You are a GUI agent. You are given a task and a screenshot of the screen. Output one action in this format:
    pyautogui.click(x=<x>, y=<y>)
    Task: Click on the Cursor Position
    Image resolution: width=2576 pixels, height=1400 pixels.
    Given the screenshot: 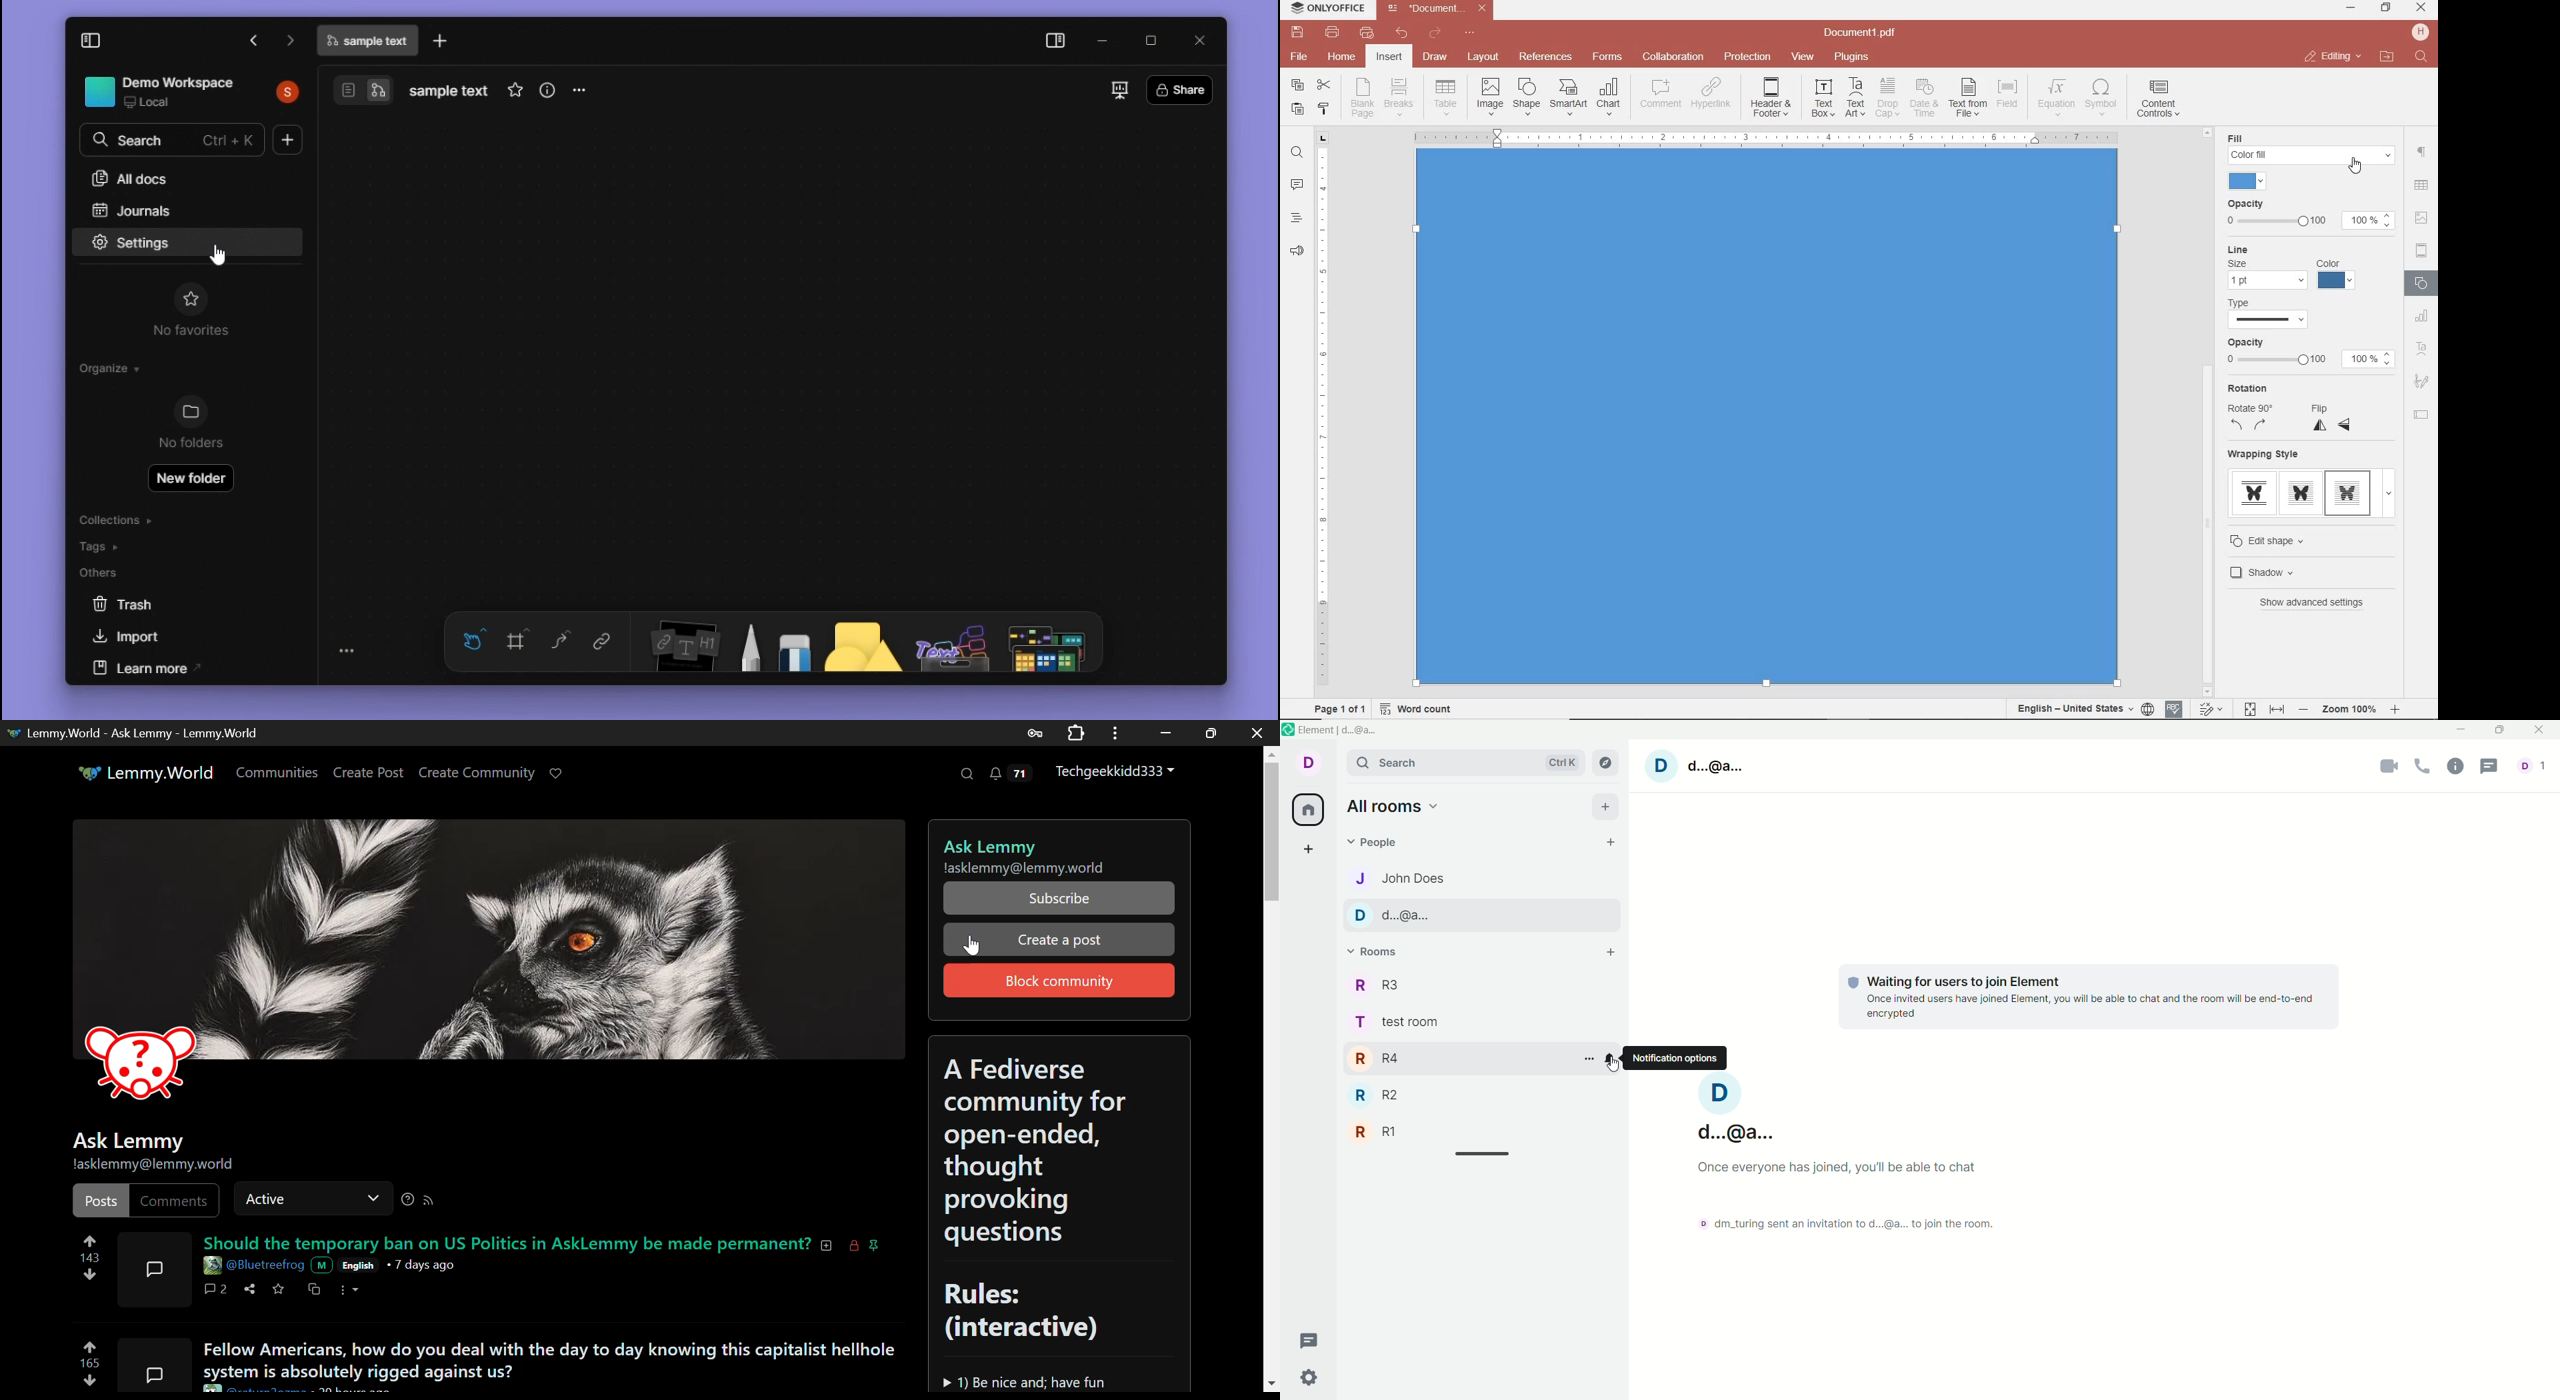 What is the action you would take?
    pyautogui.click(x=972, y=945)
    